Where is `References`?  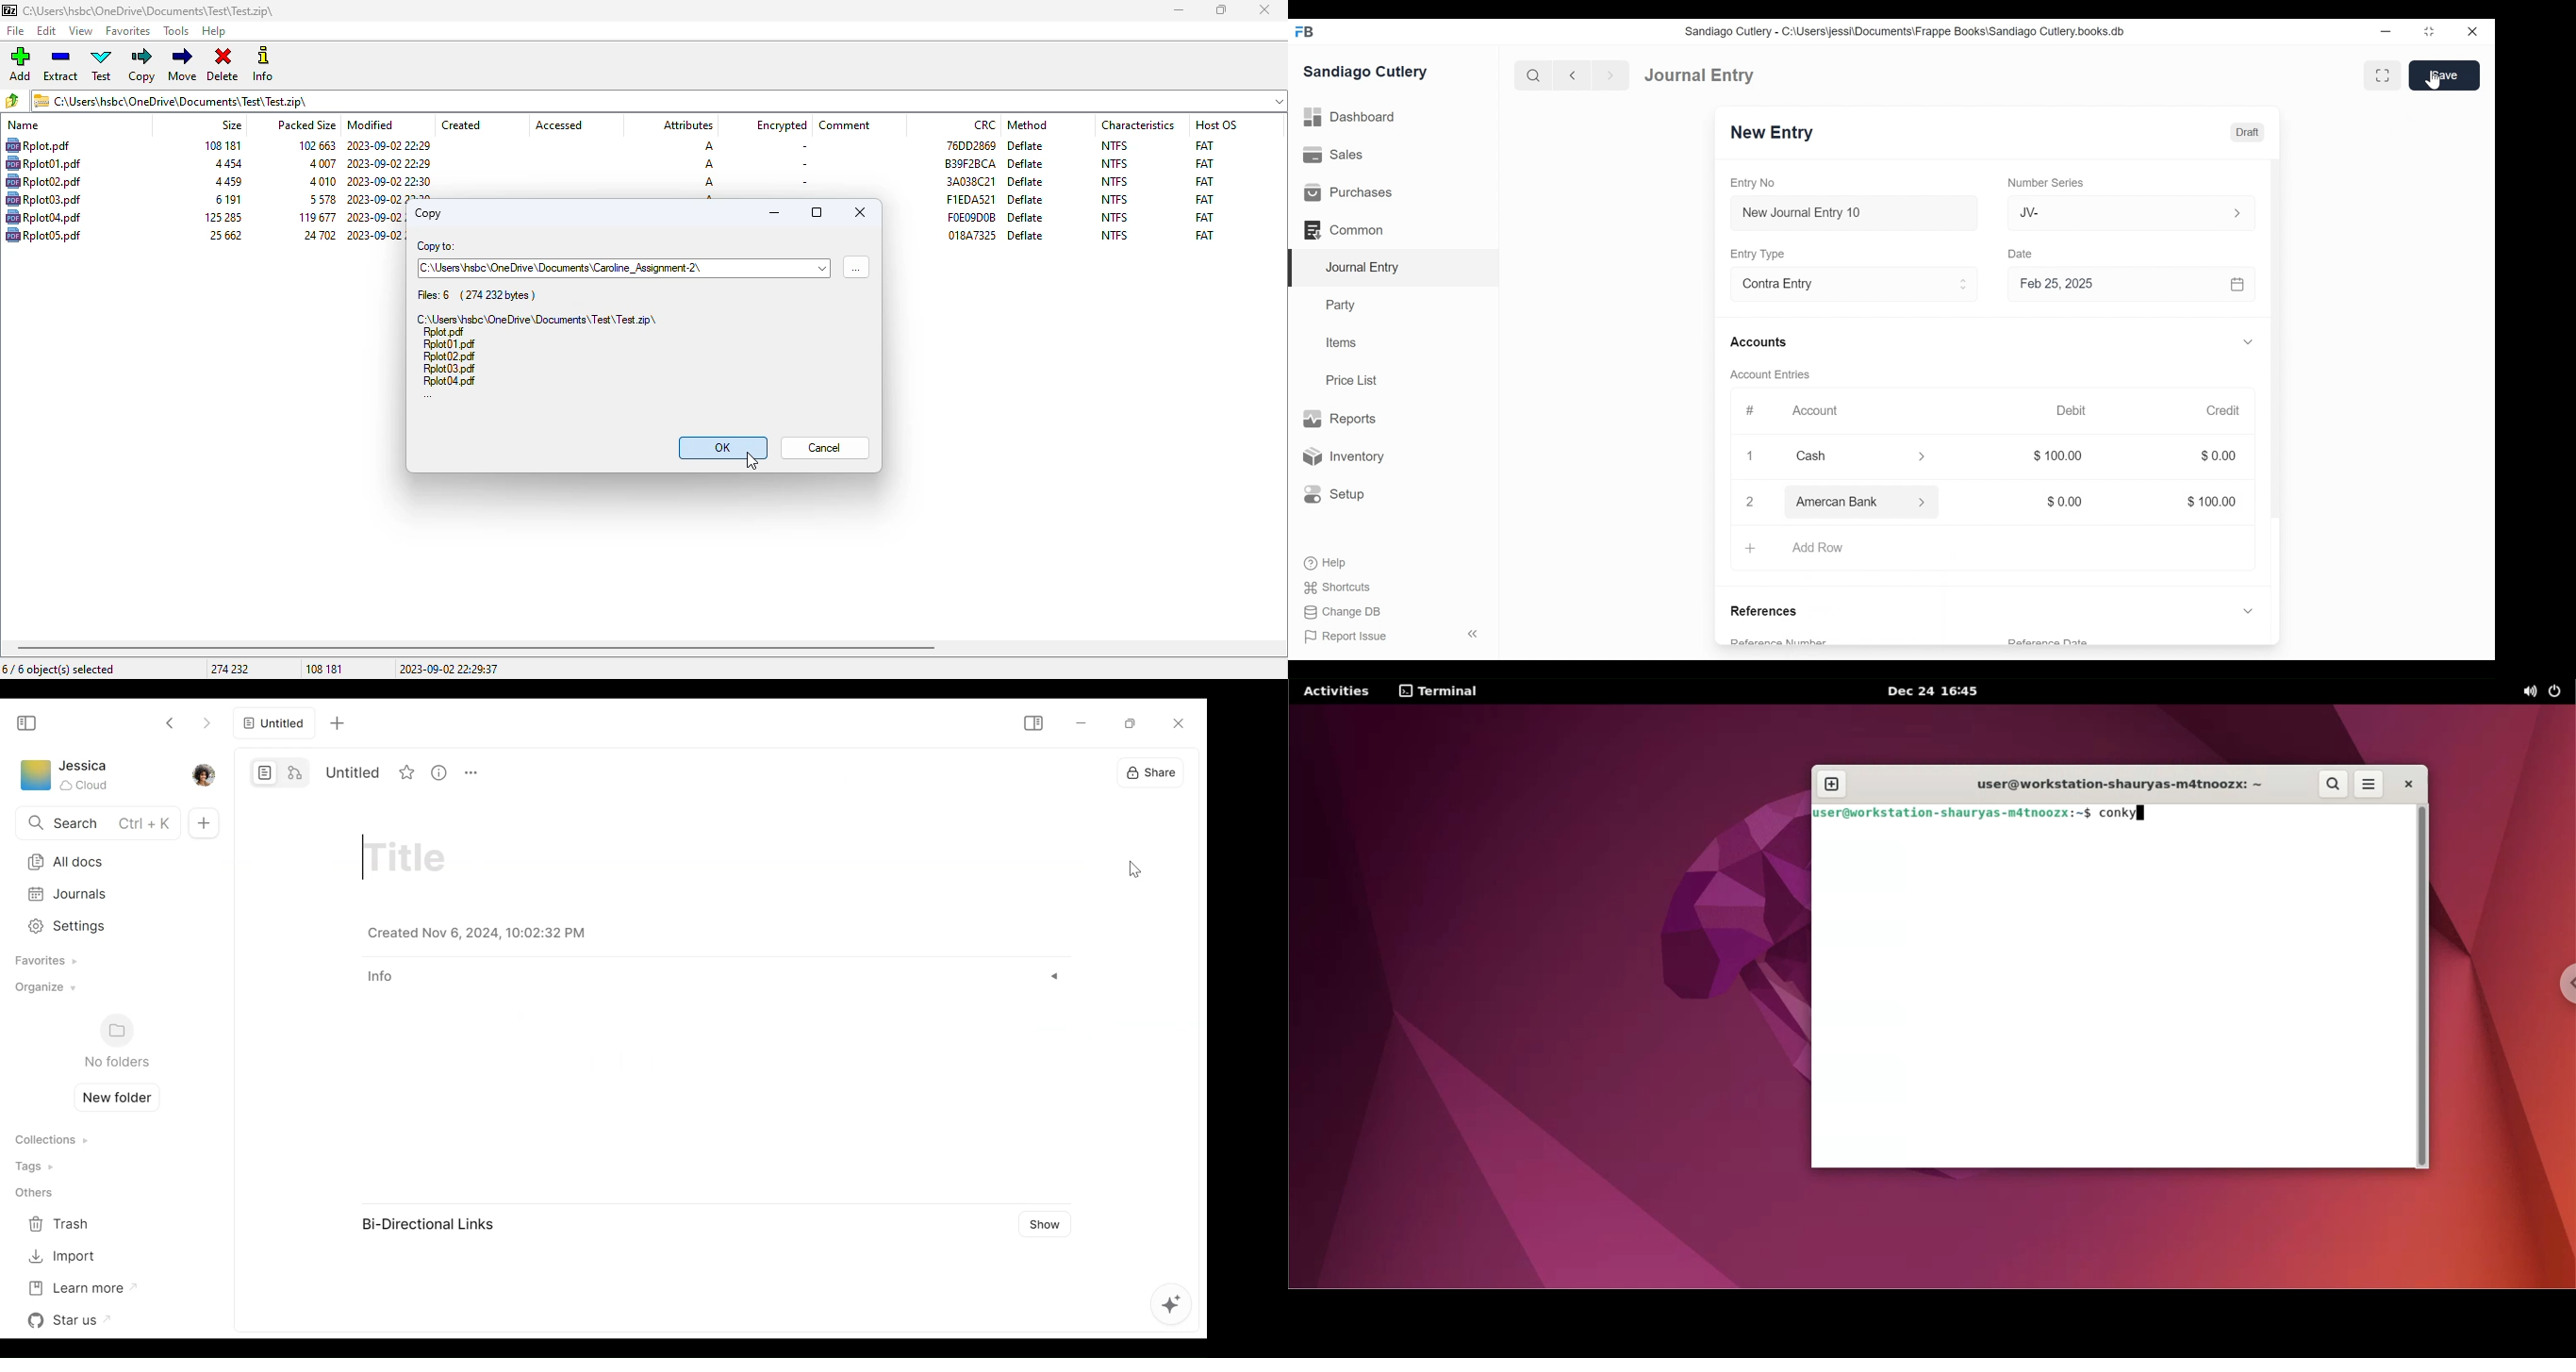
References is located at coordinates (1764, 612).